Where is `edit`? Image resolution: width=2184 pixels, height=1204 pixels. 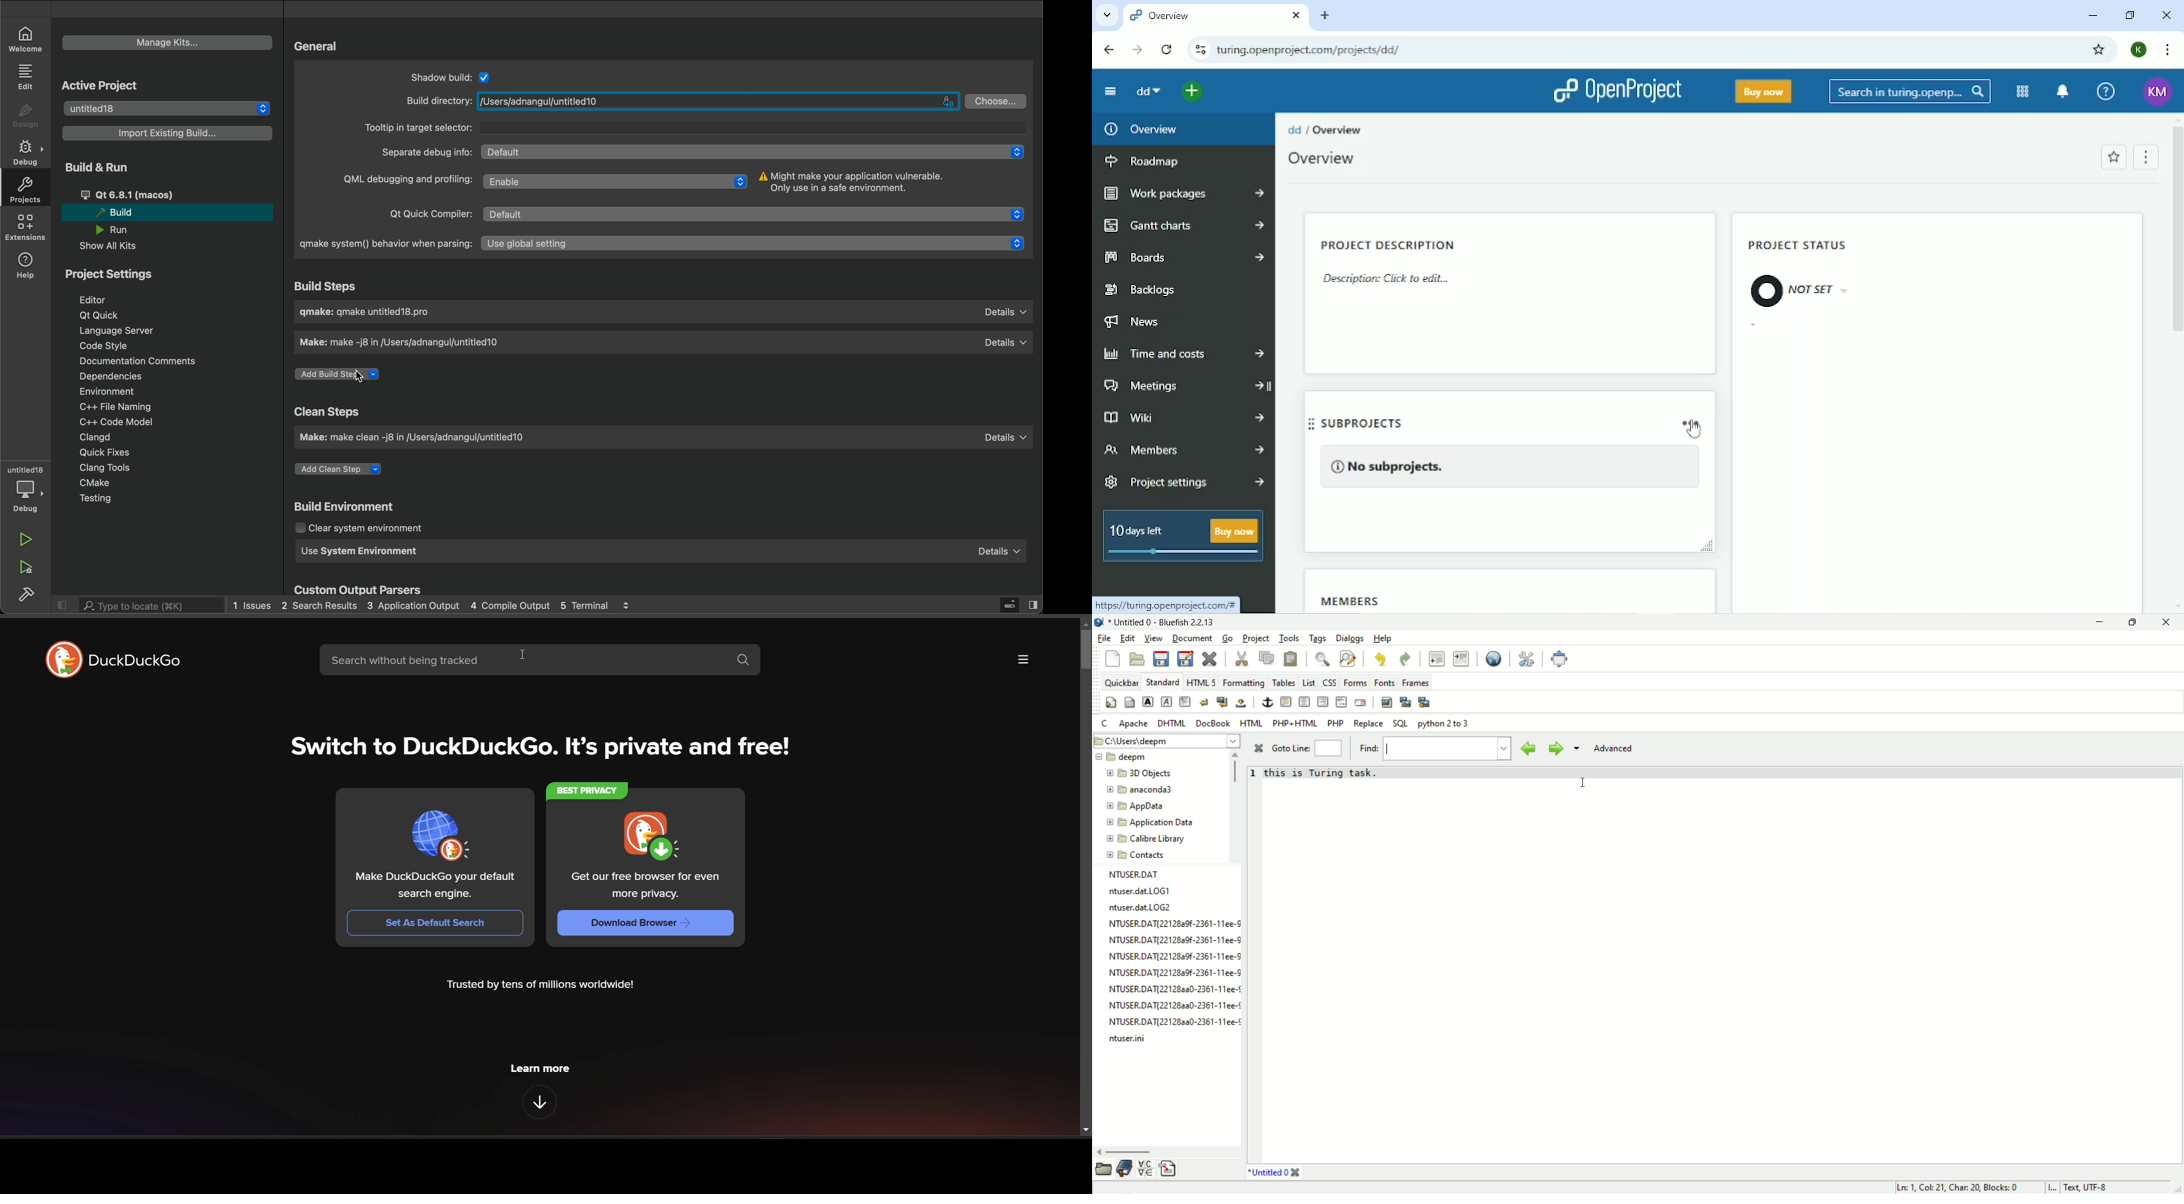 edit is located at coordinates (25, 77).